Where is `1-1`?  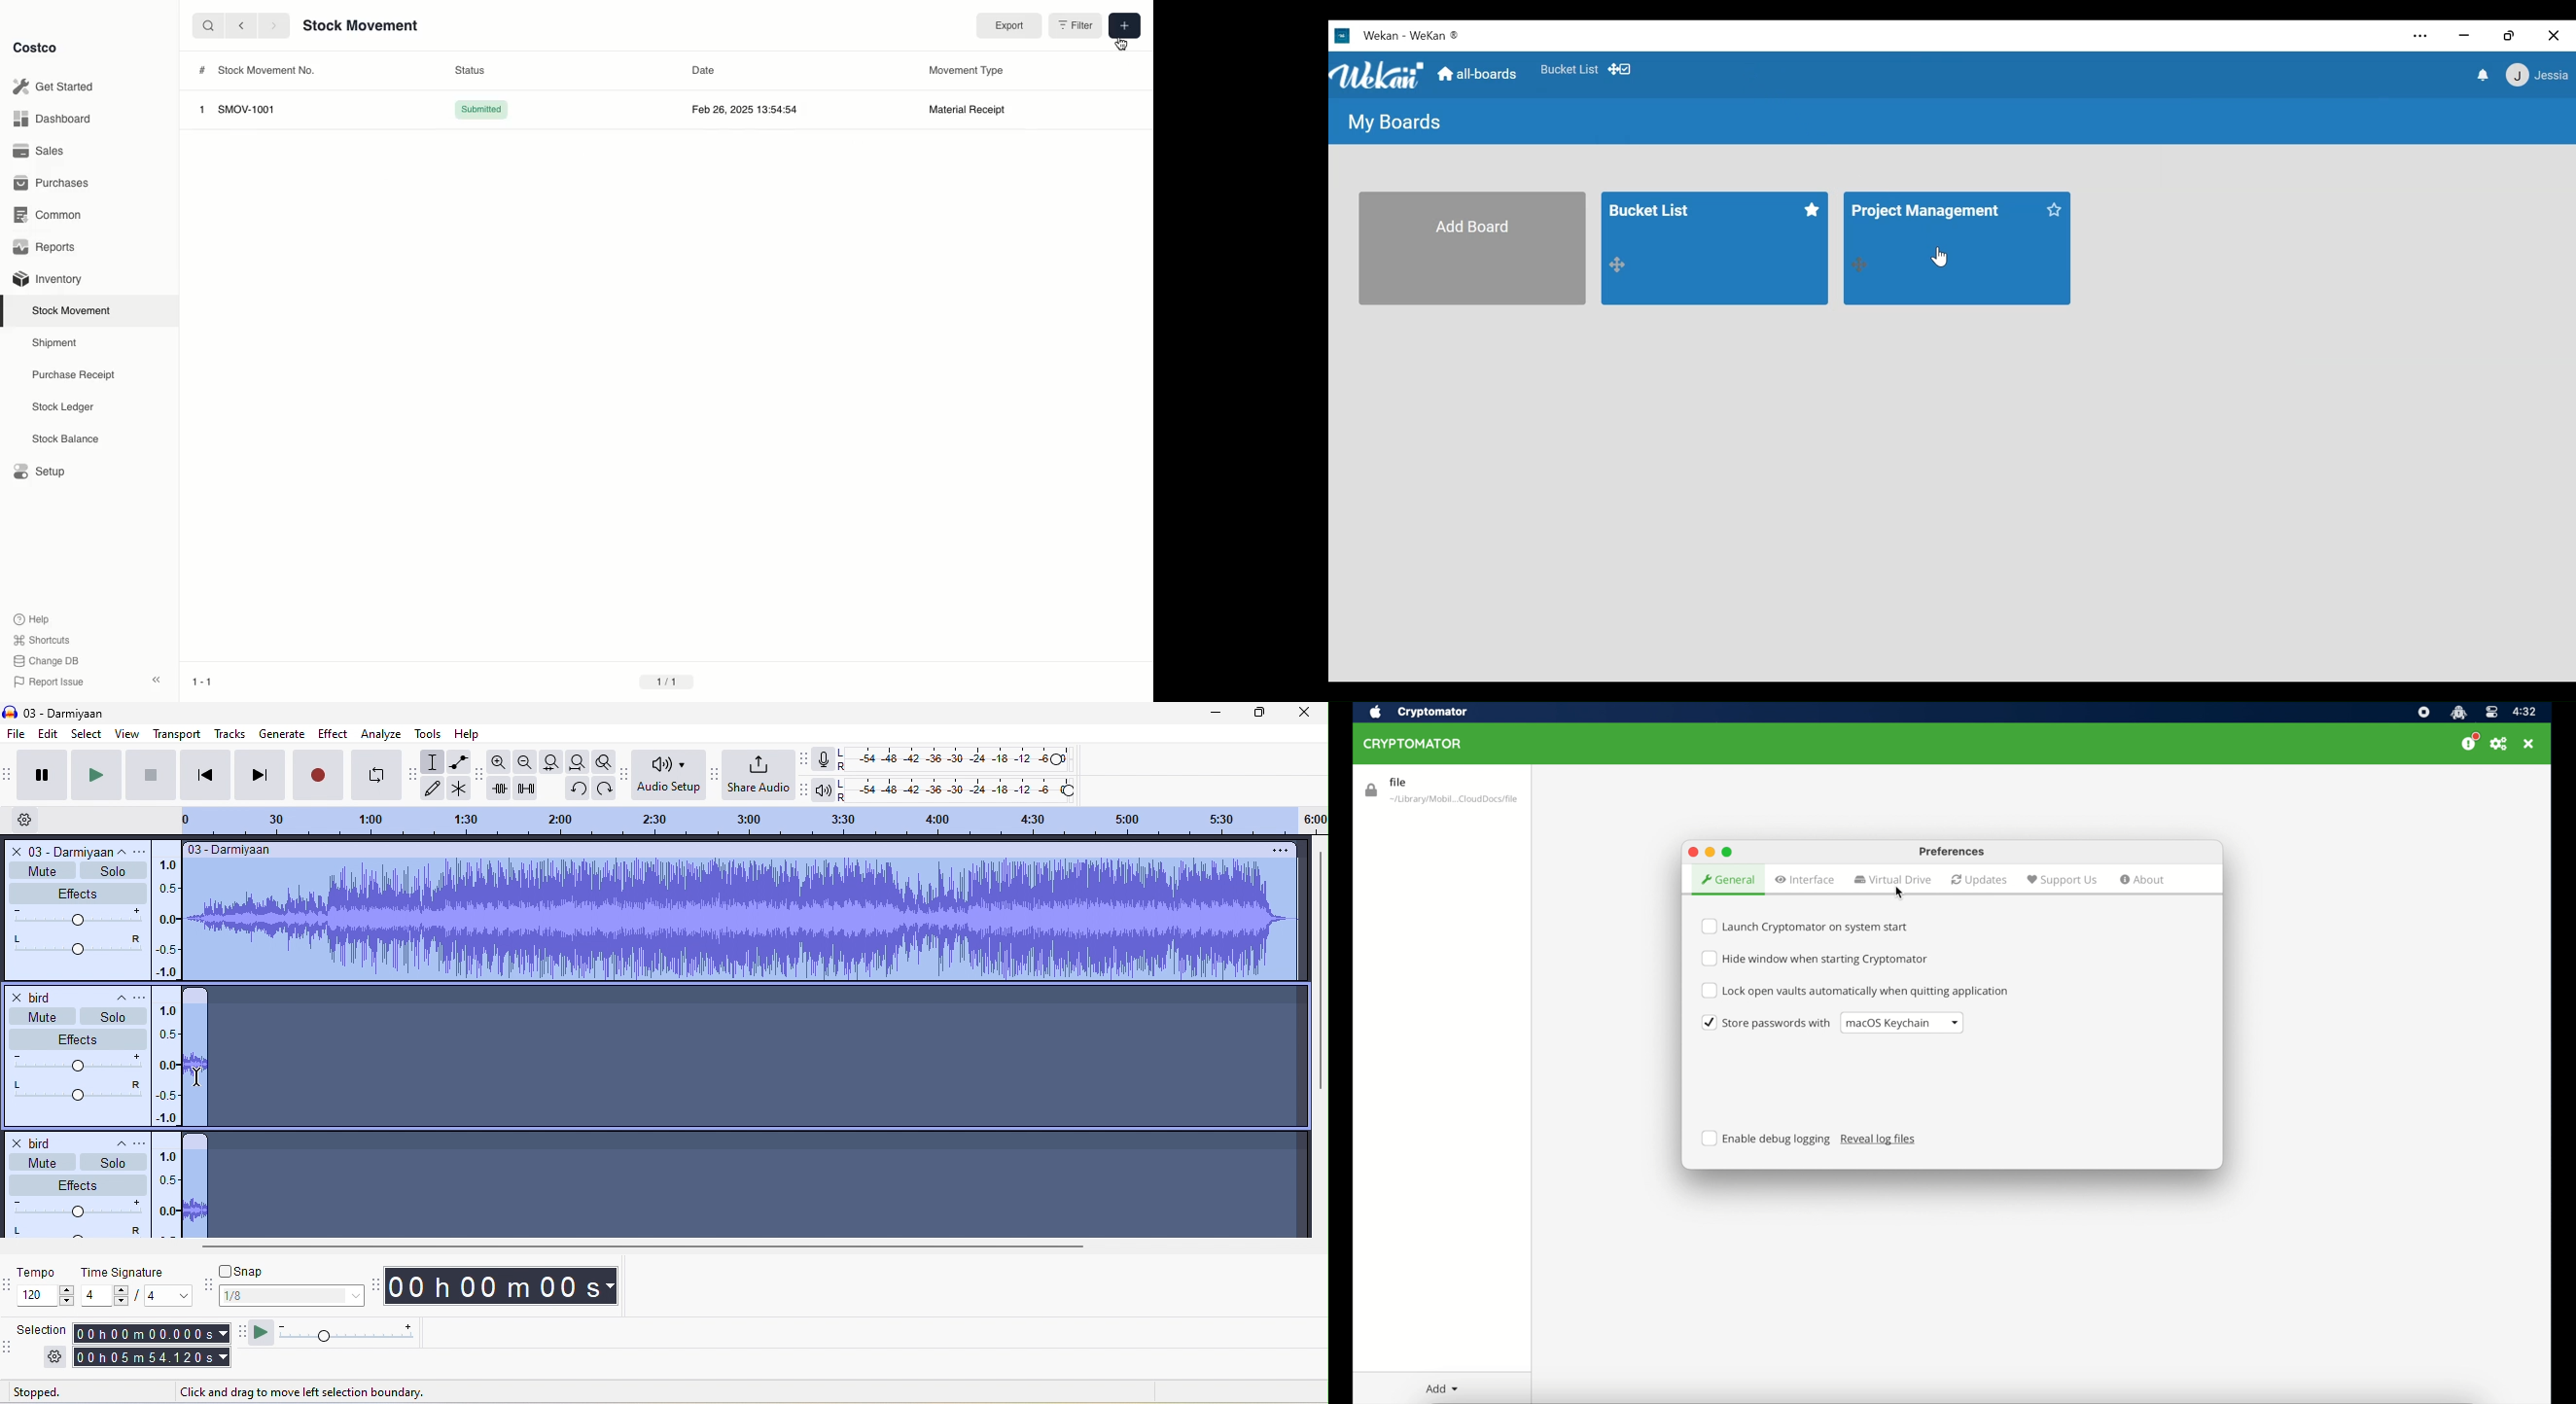 1-1 is located at coordinates (204, 682).